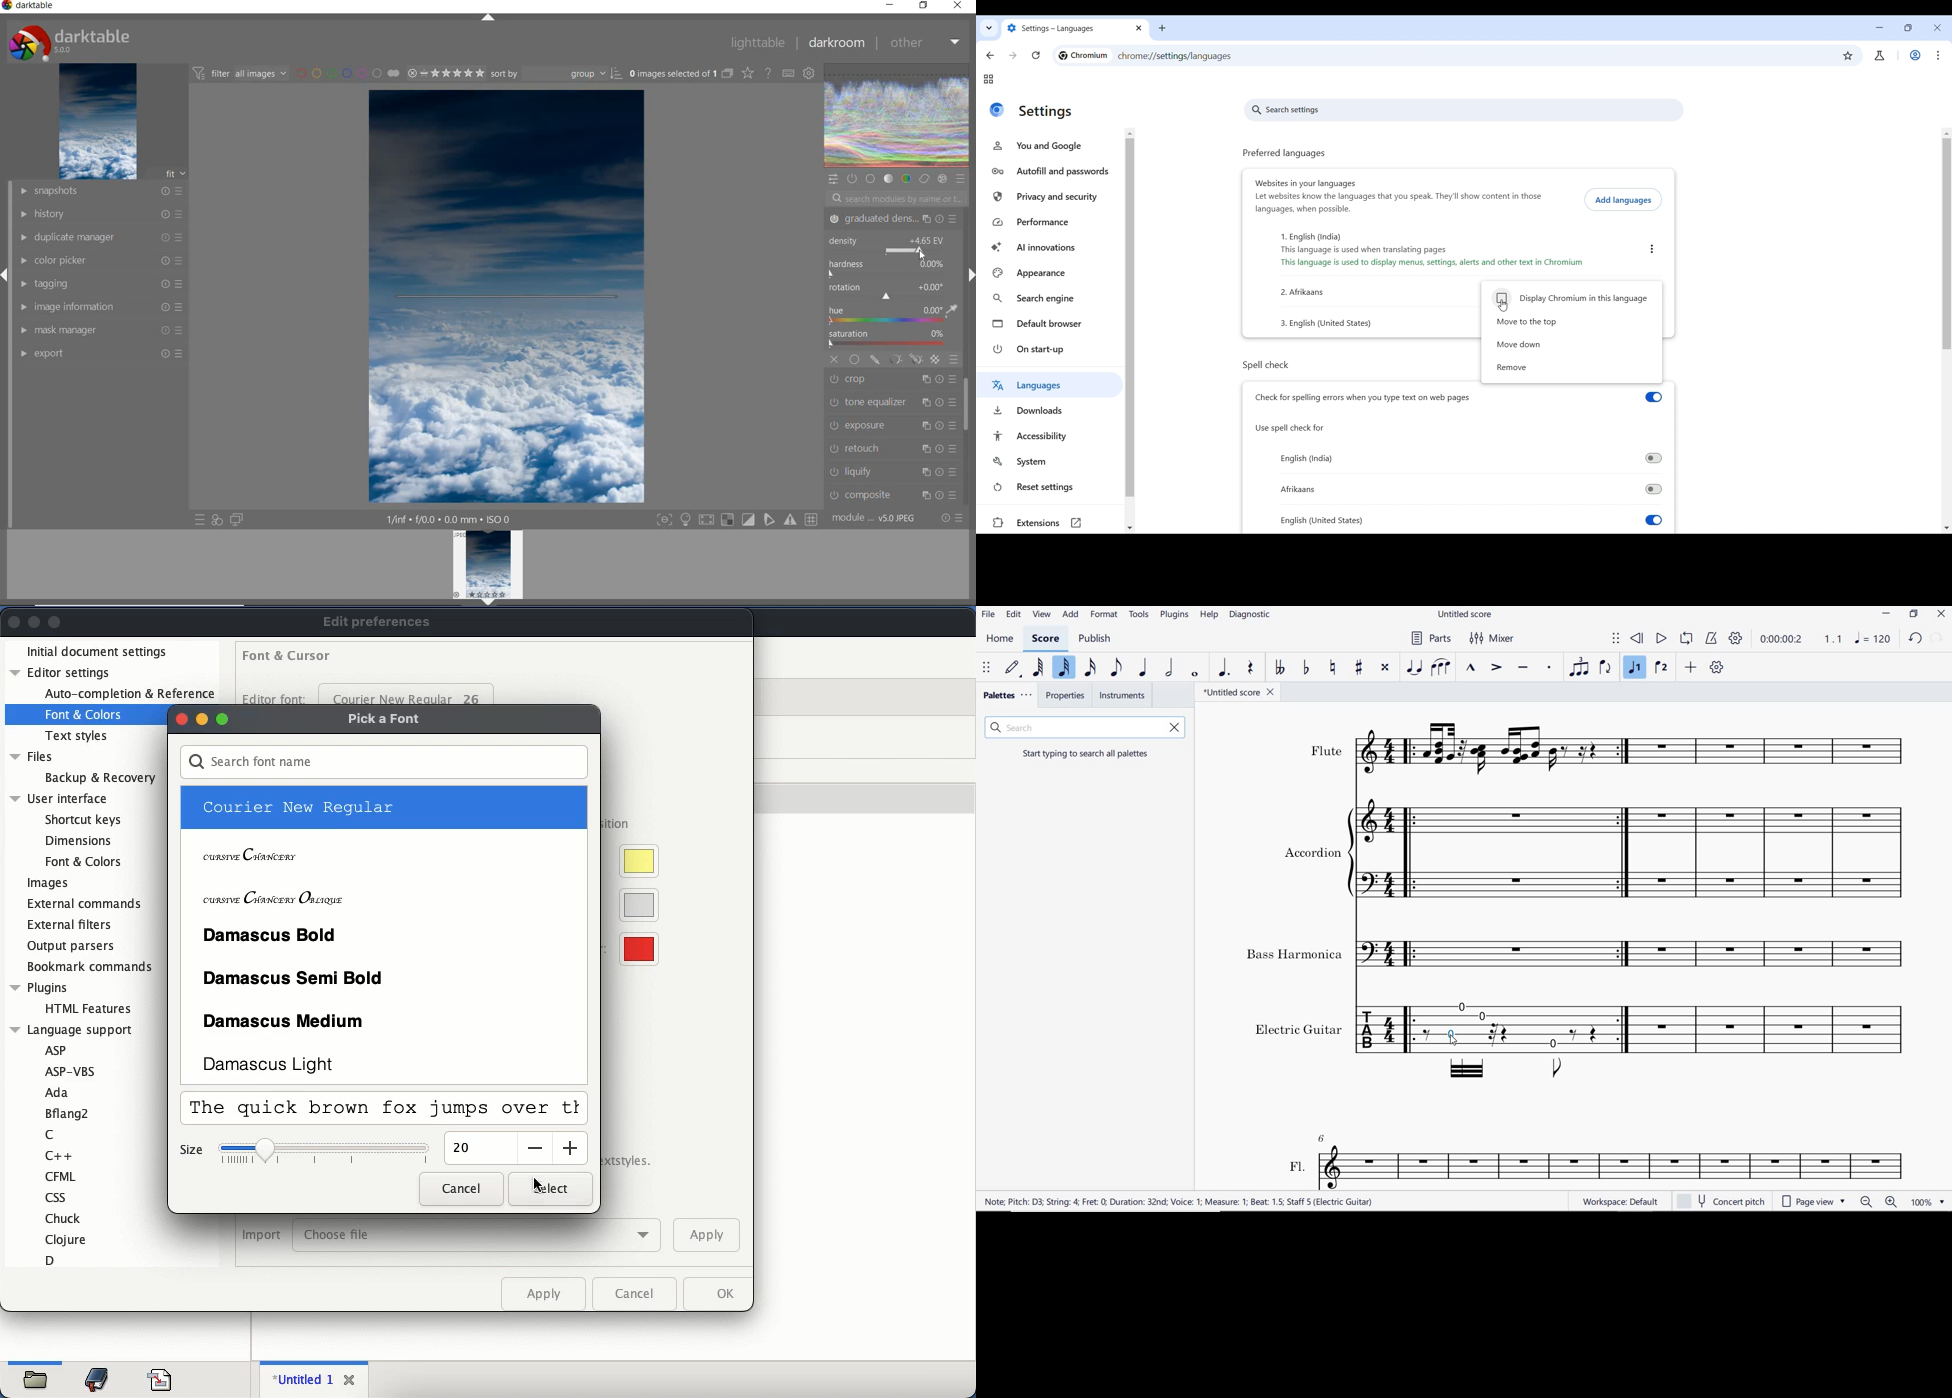 This screenshot has width=1960, height=1400. Describe the element at coordinates (895, 471) in the screenshot. I see `liquify` at that location.